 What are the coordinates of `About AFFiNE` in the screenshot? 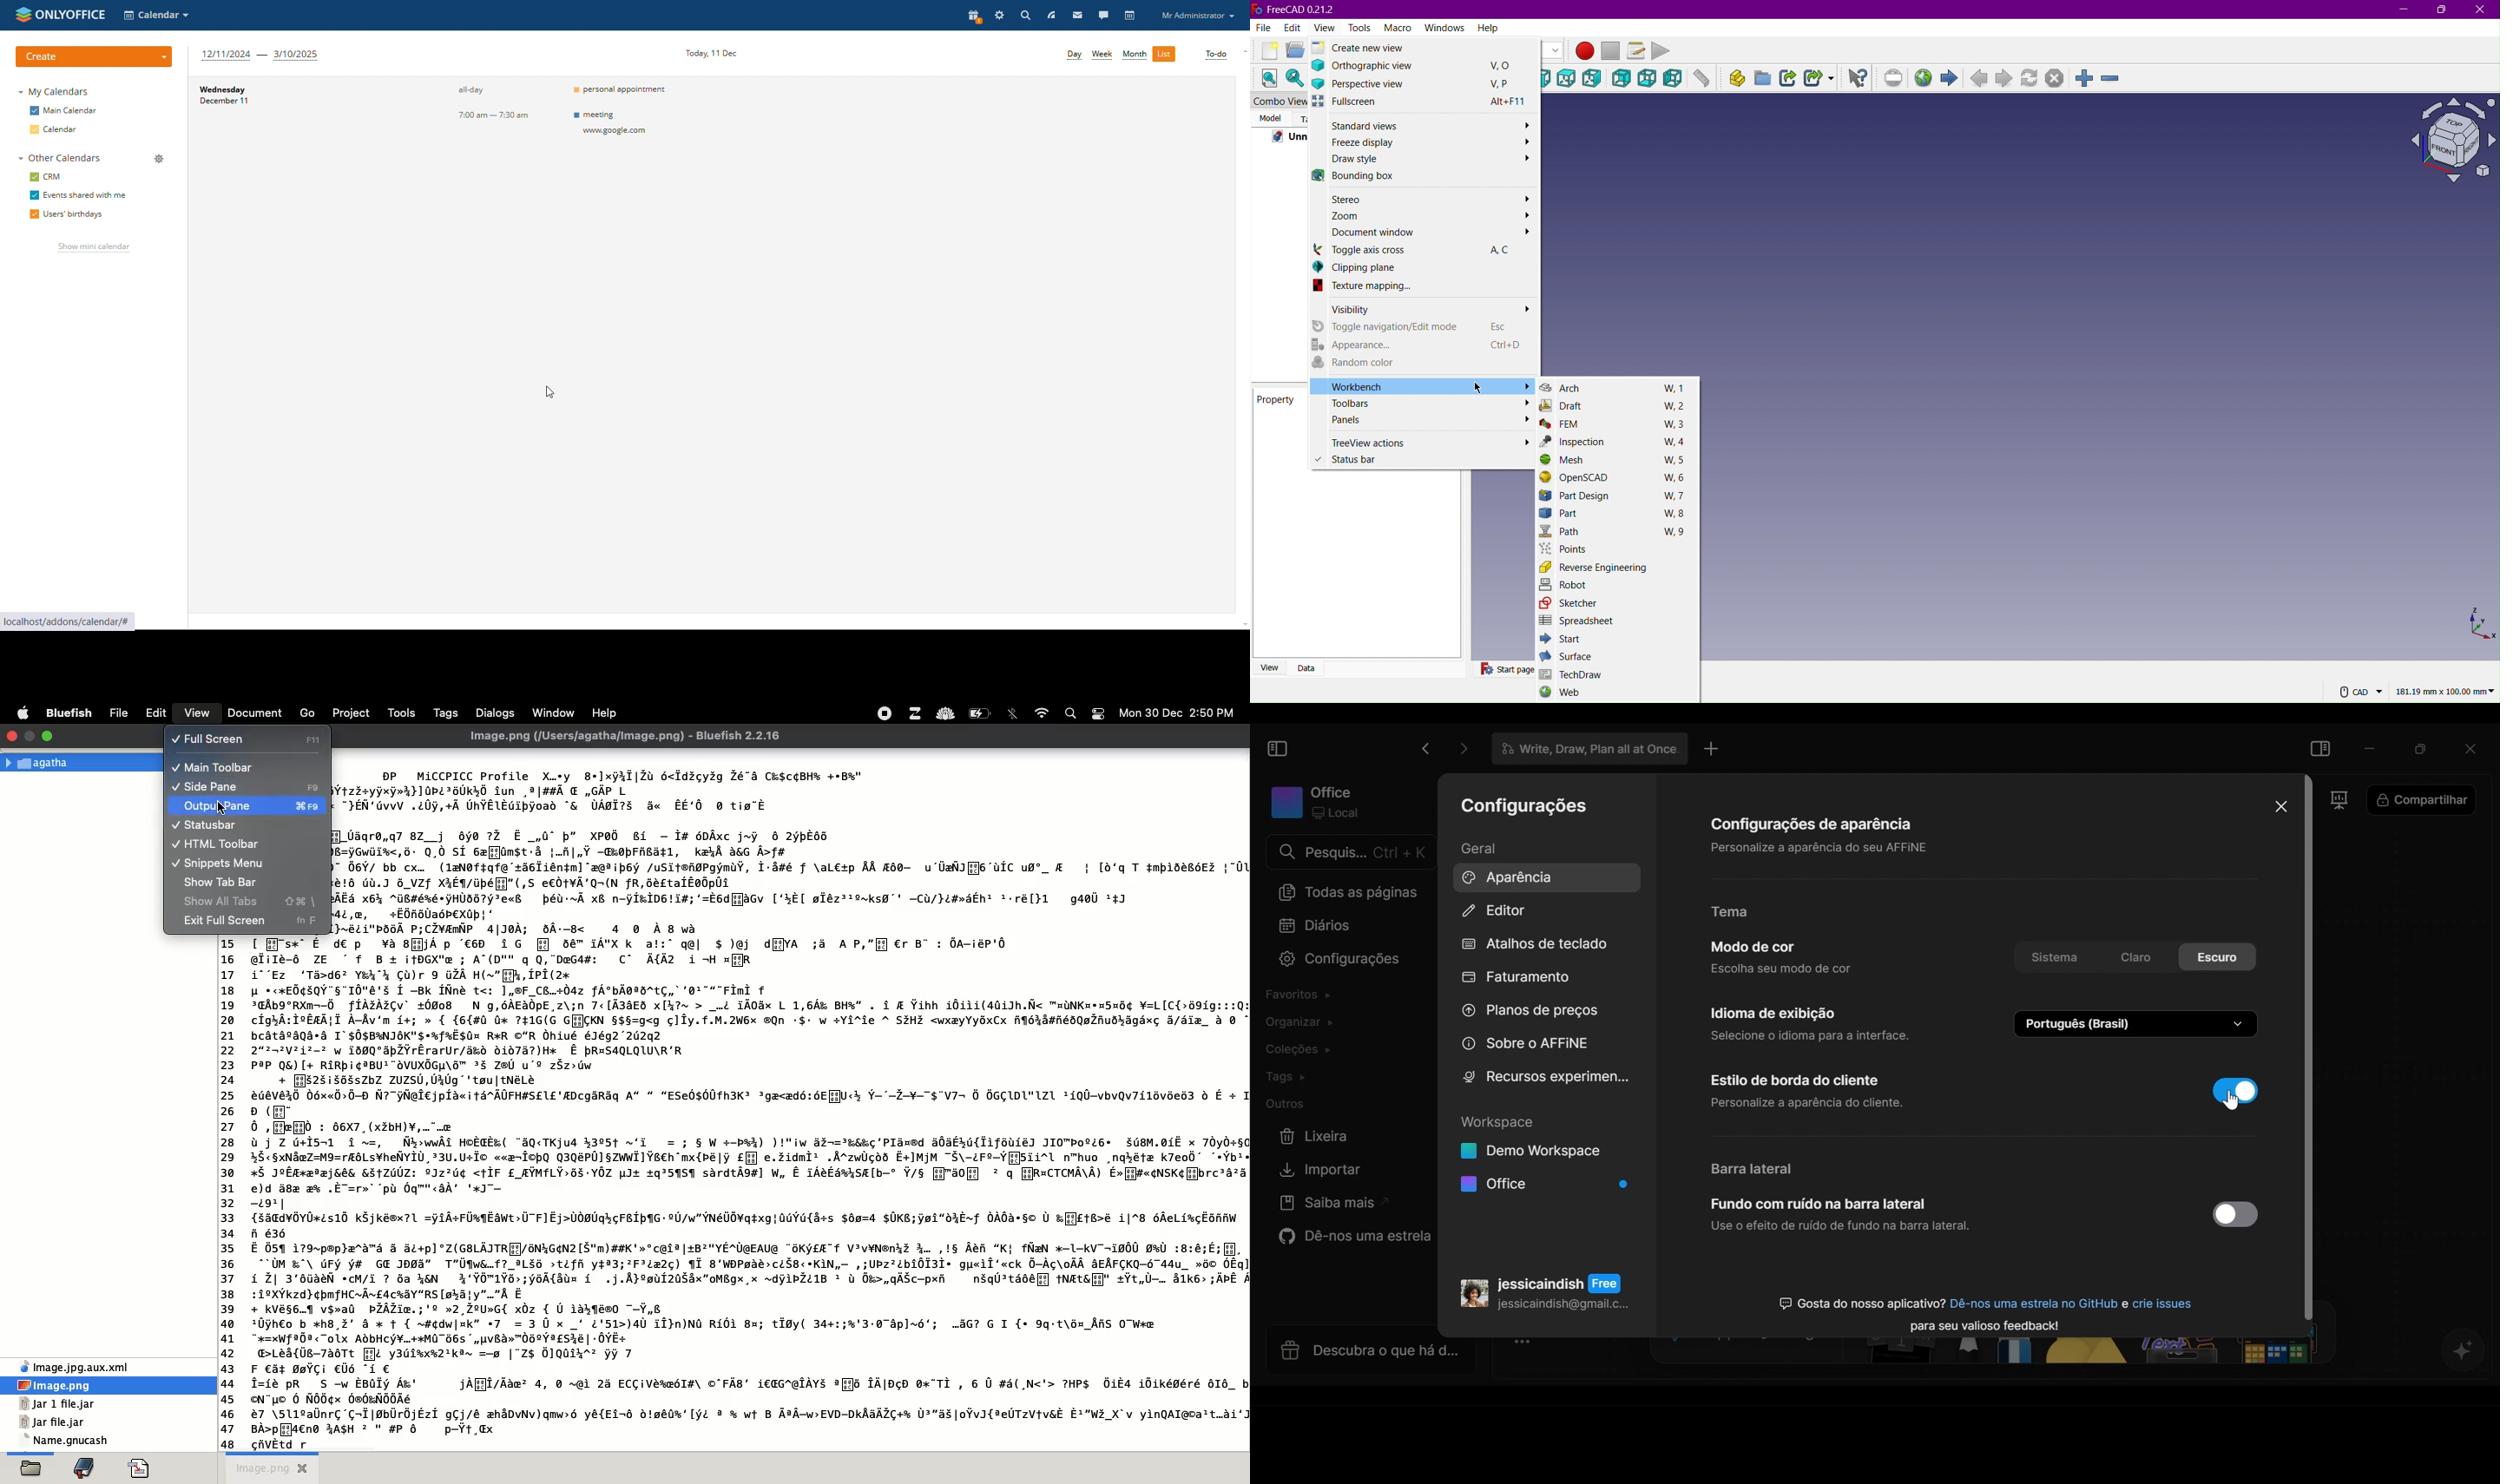 It's located at (1525, 1044).